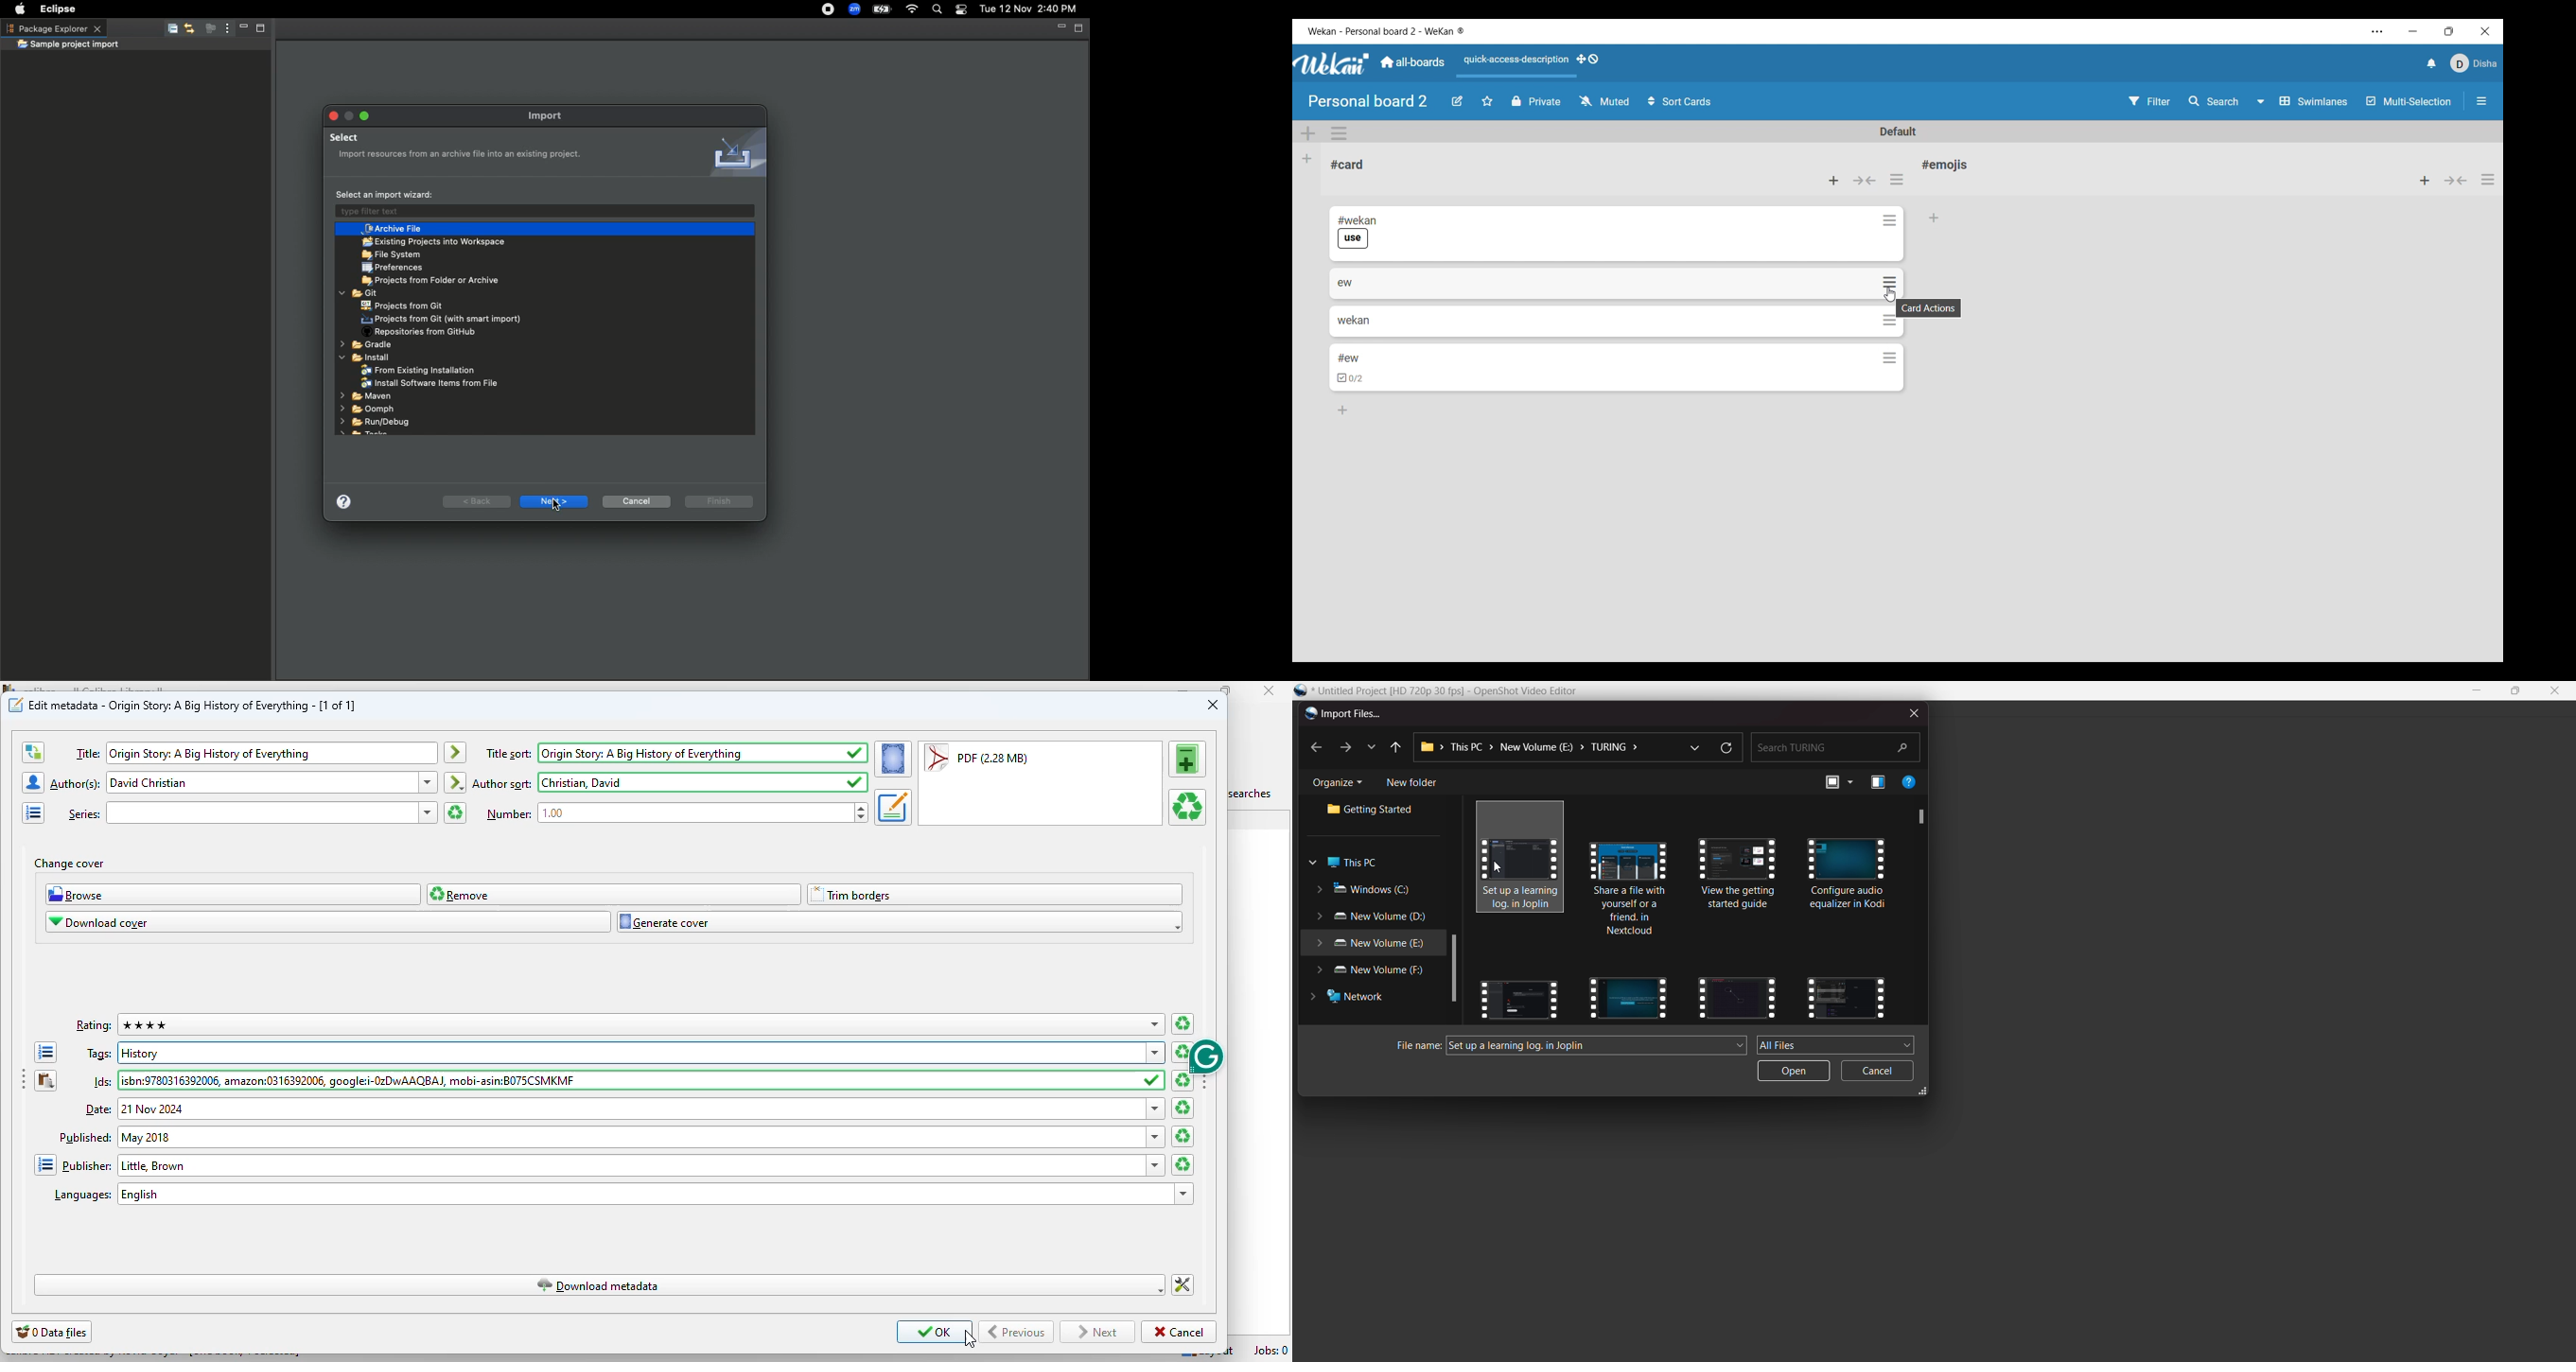 Image resolution: width=2576 pixels, height=1372 pixels. I want to click on cursor, so click(970, 1339).